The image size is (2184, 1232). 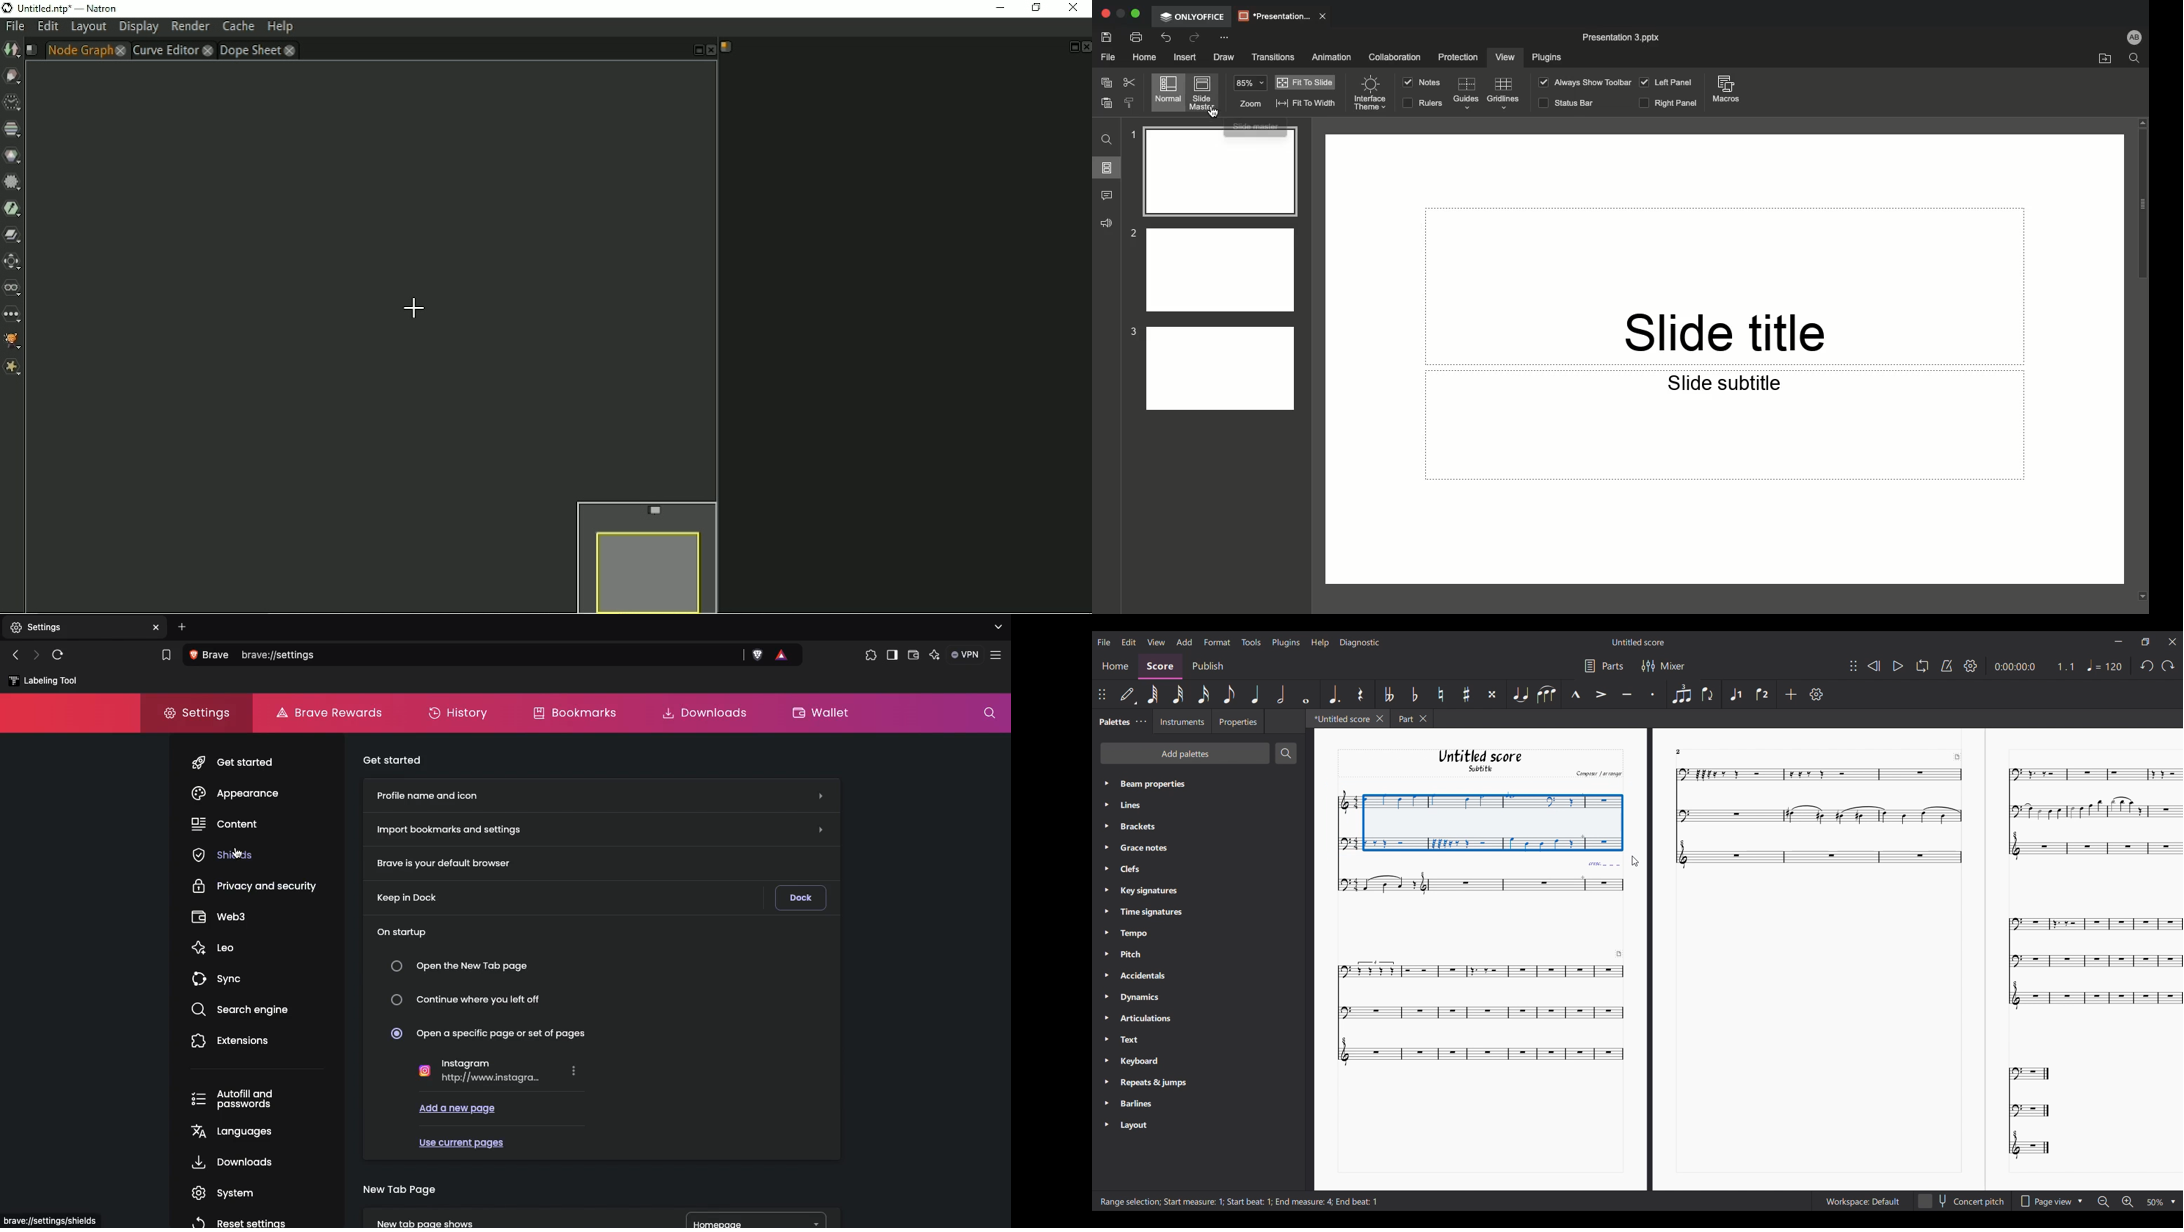 What do you see at coordinates (1898, 666) in the screenshot?
I see `Play` at bounding box center [1898, 666].